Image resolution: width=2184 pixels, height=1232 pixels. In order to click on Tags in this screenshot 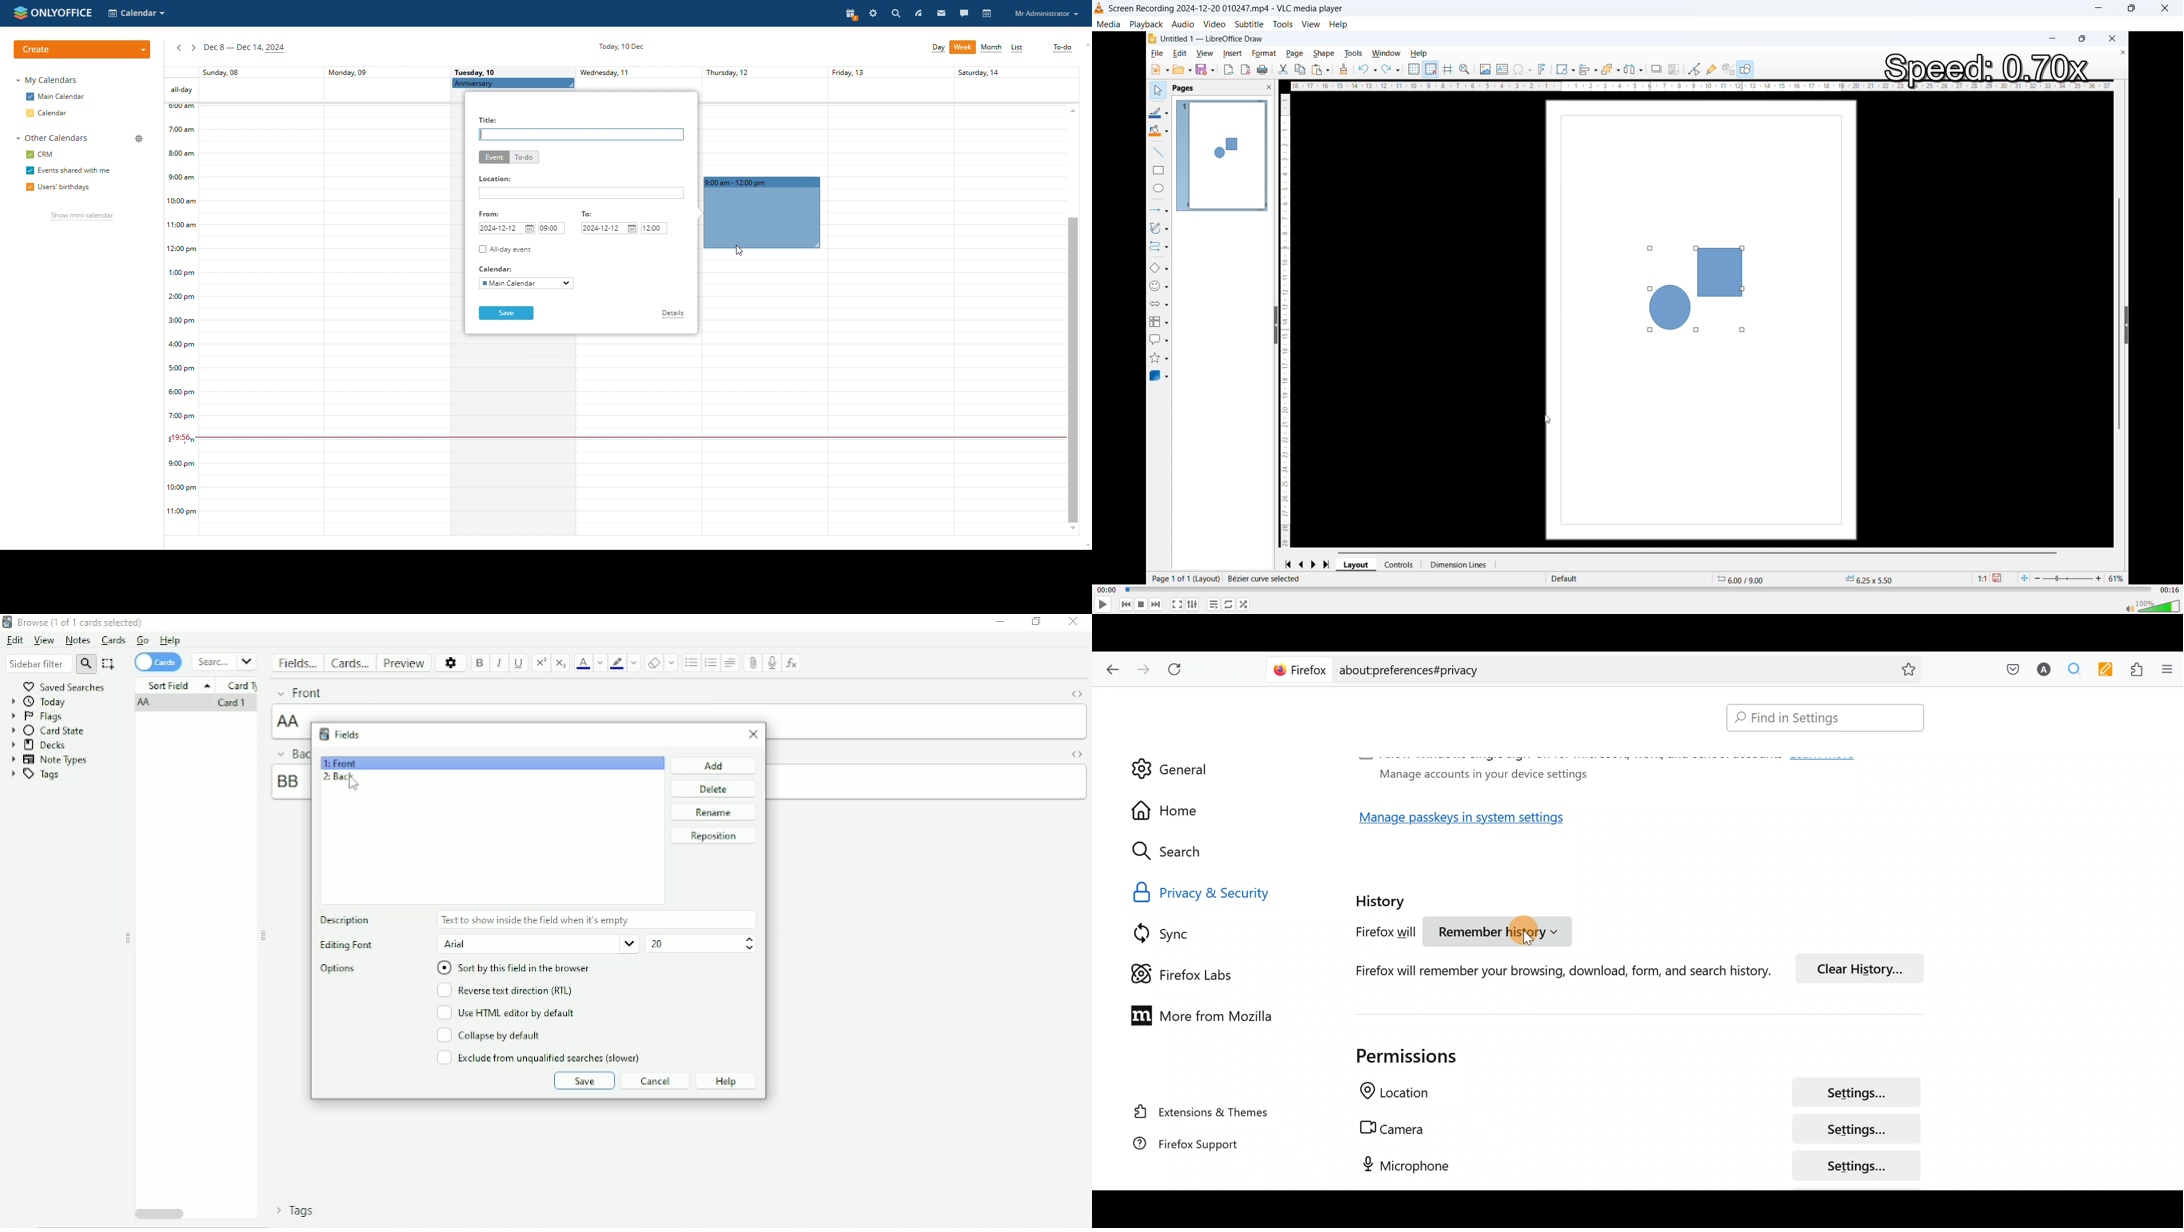, I will do `click(296, 1210)`.